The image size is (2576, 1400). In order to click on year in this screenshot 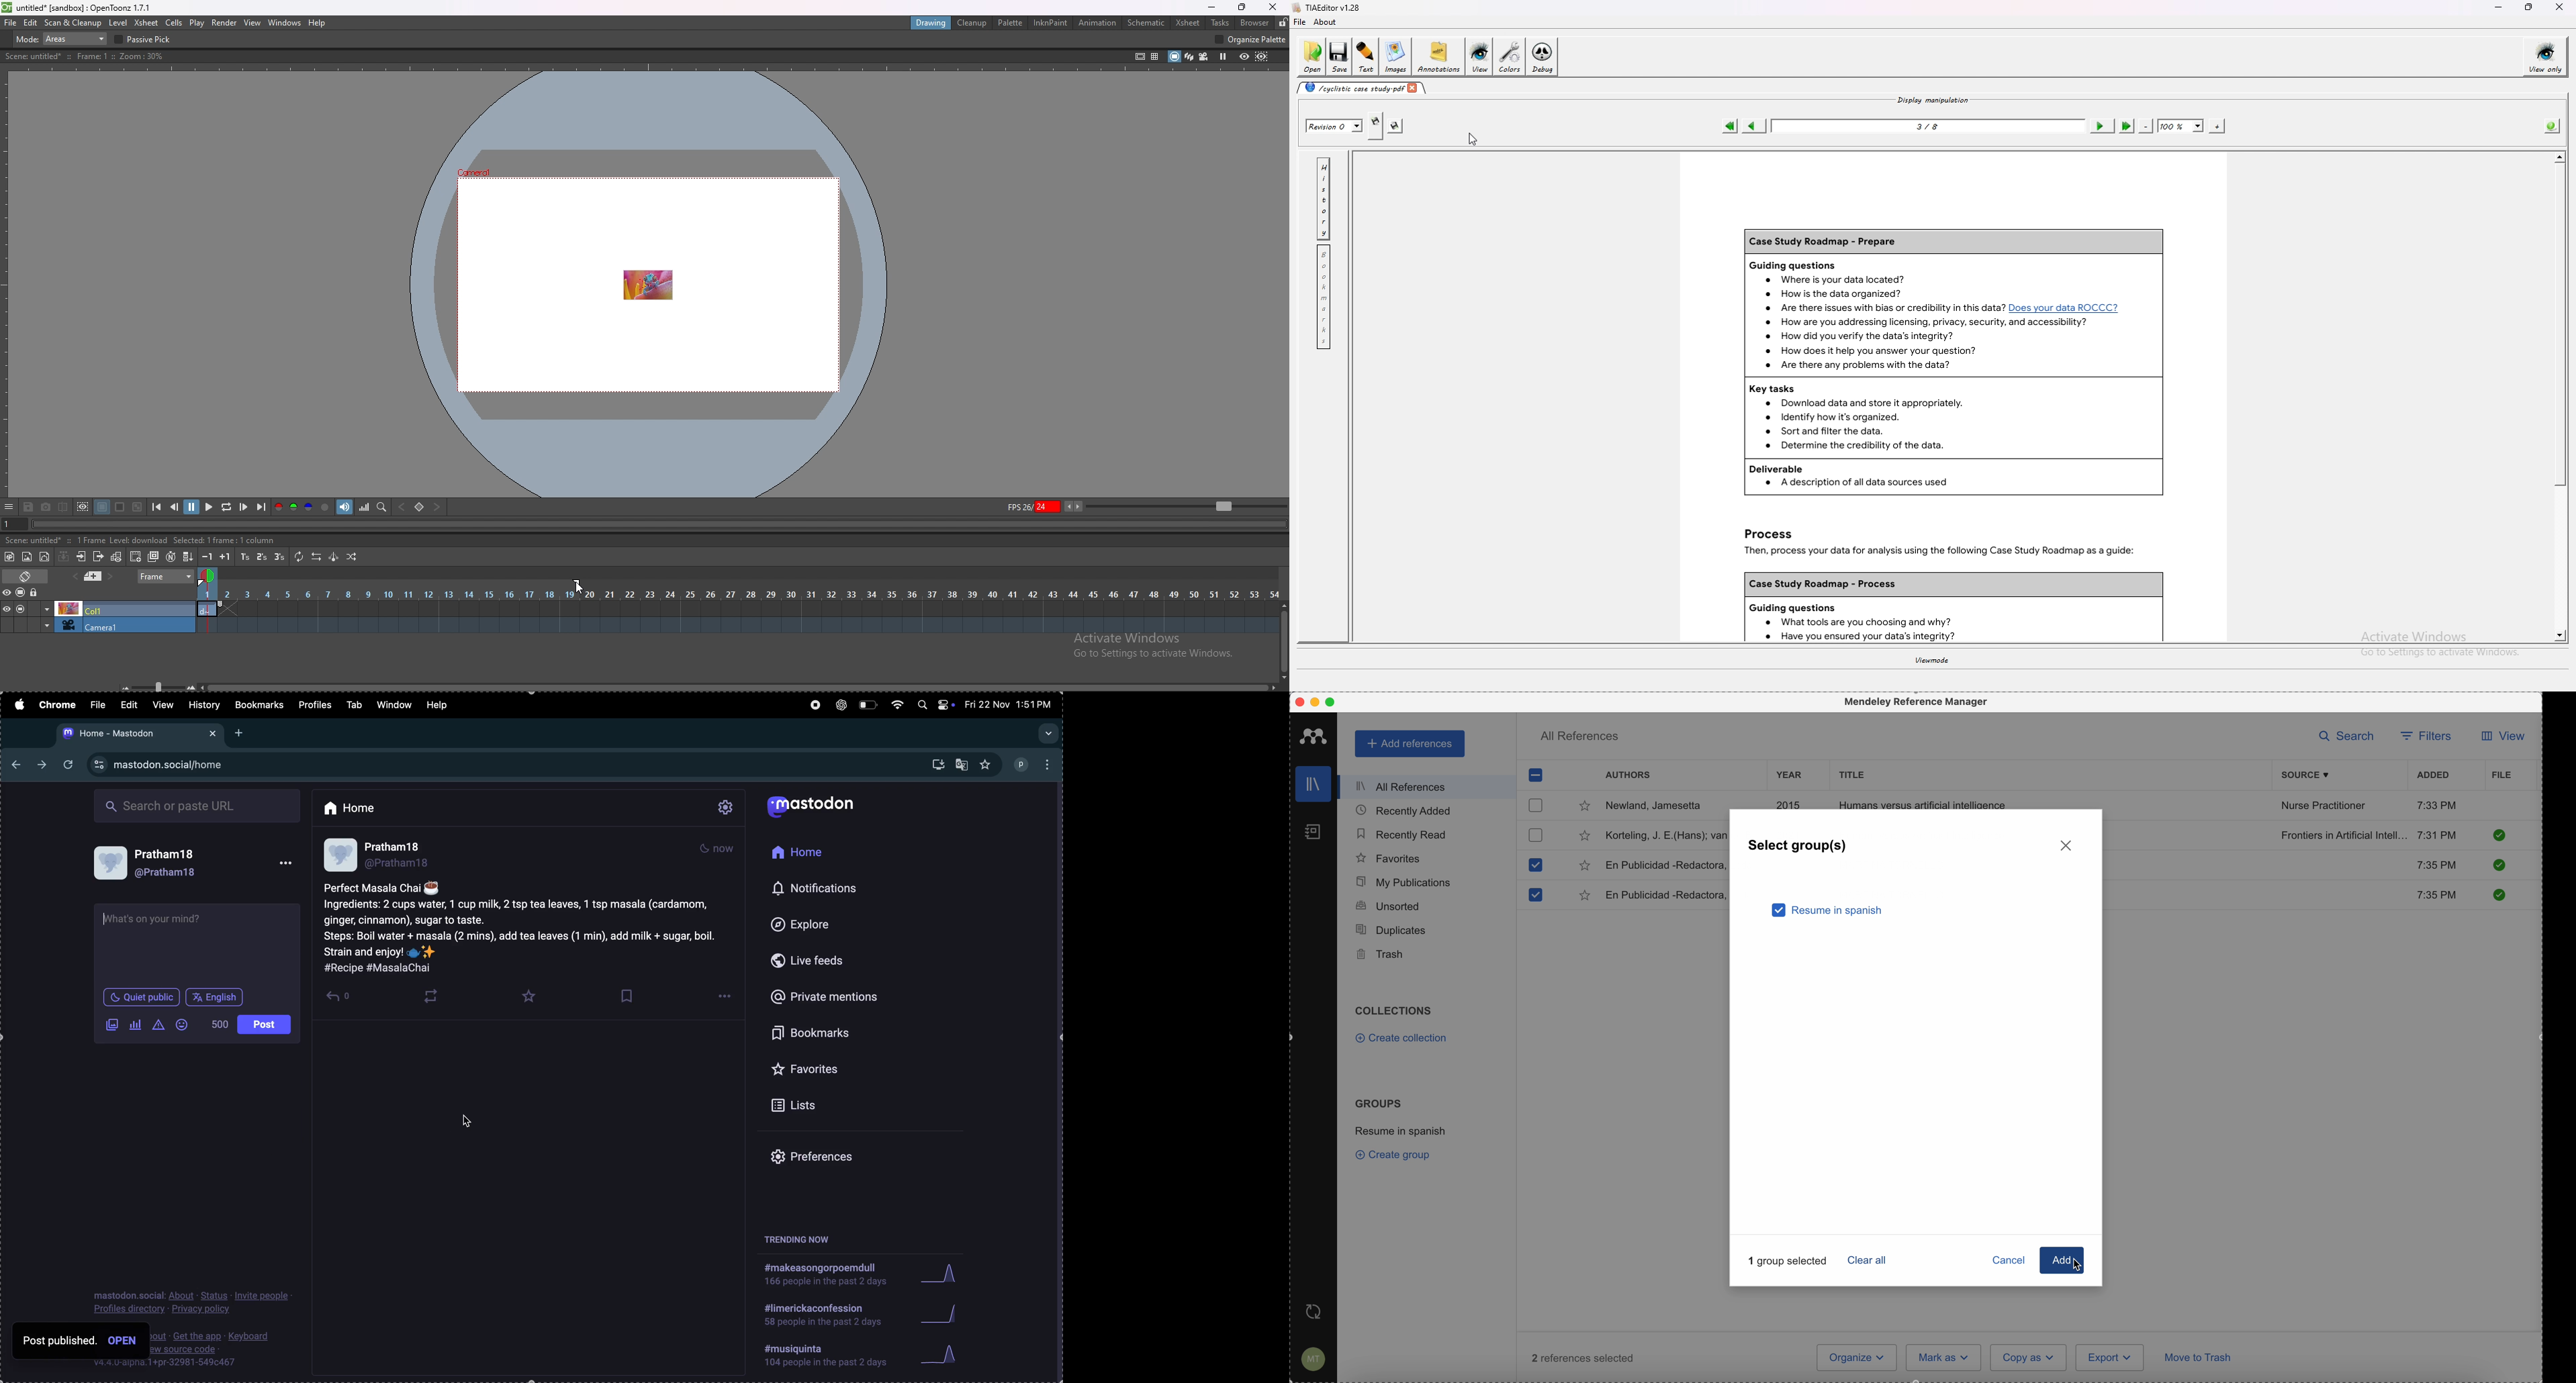, I will do `click(1790, 775)`.